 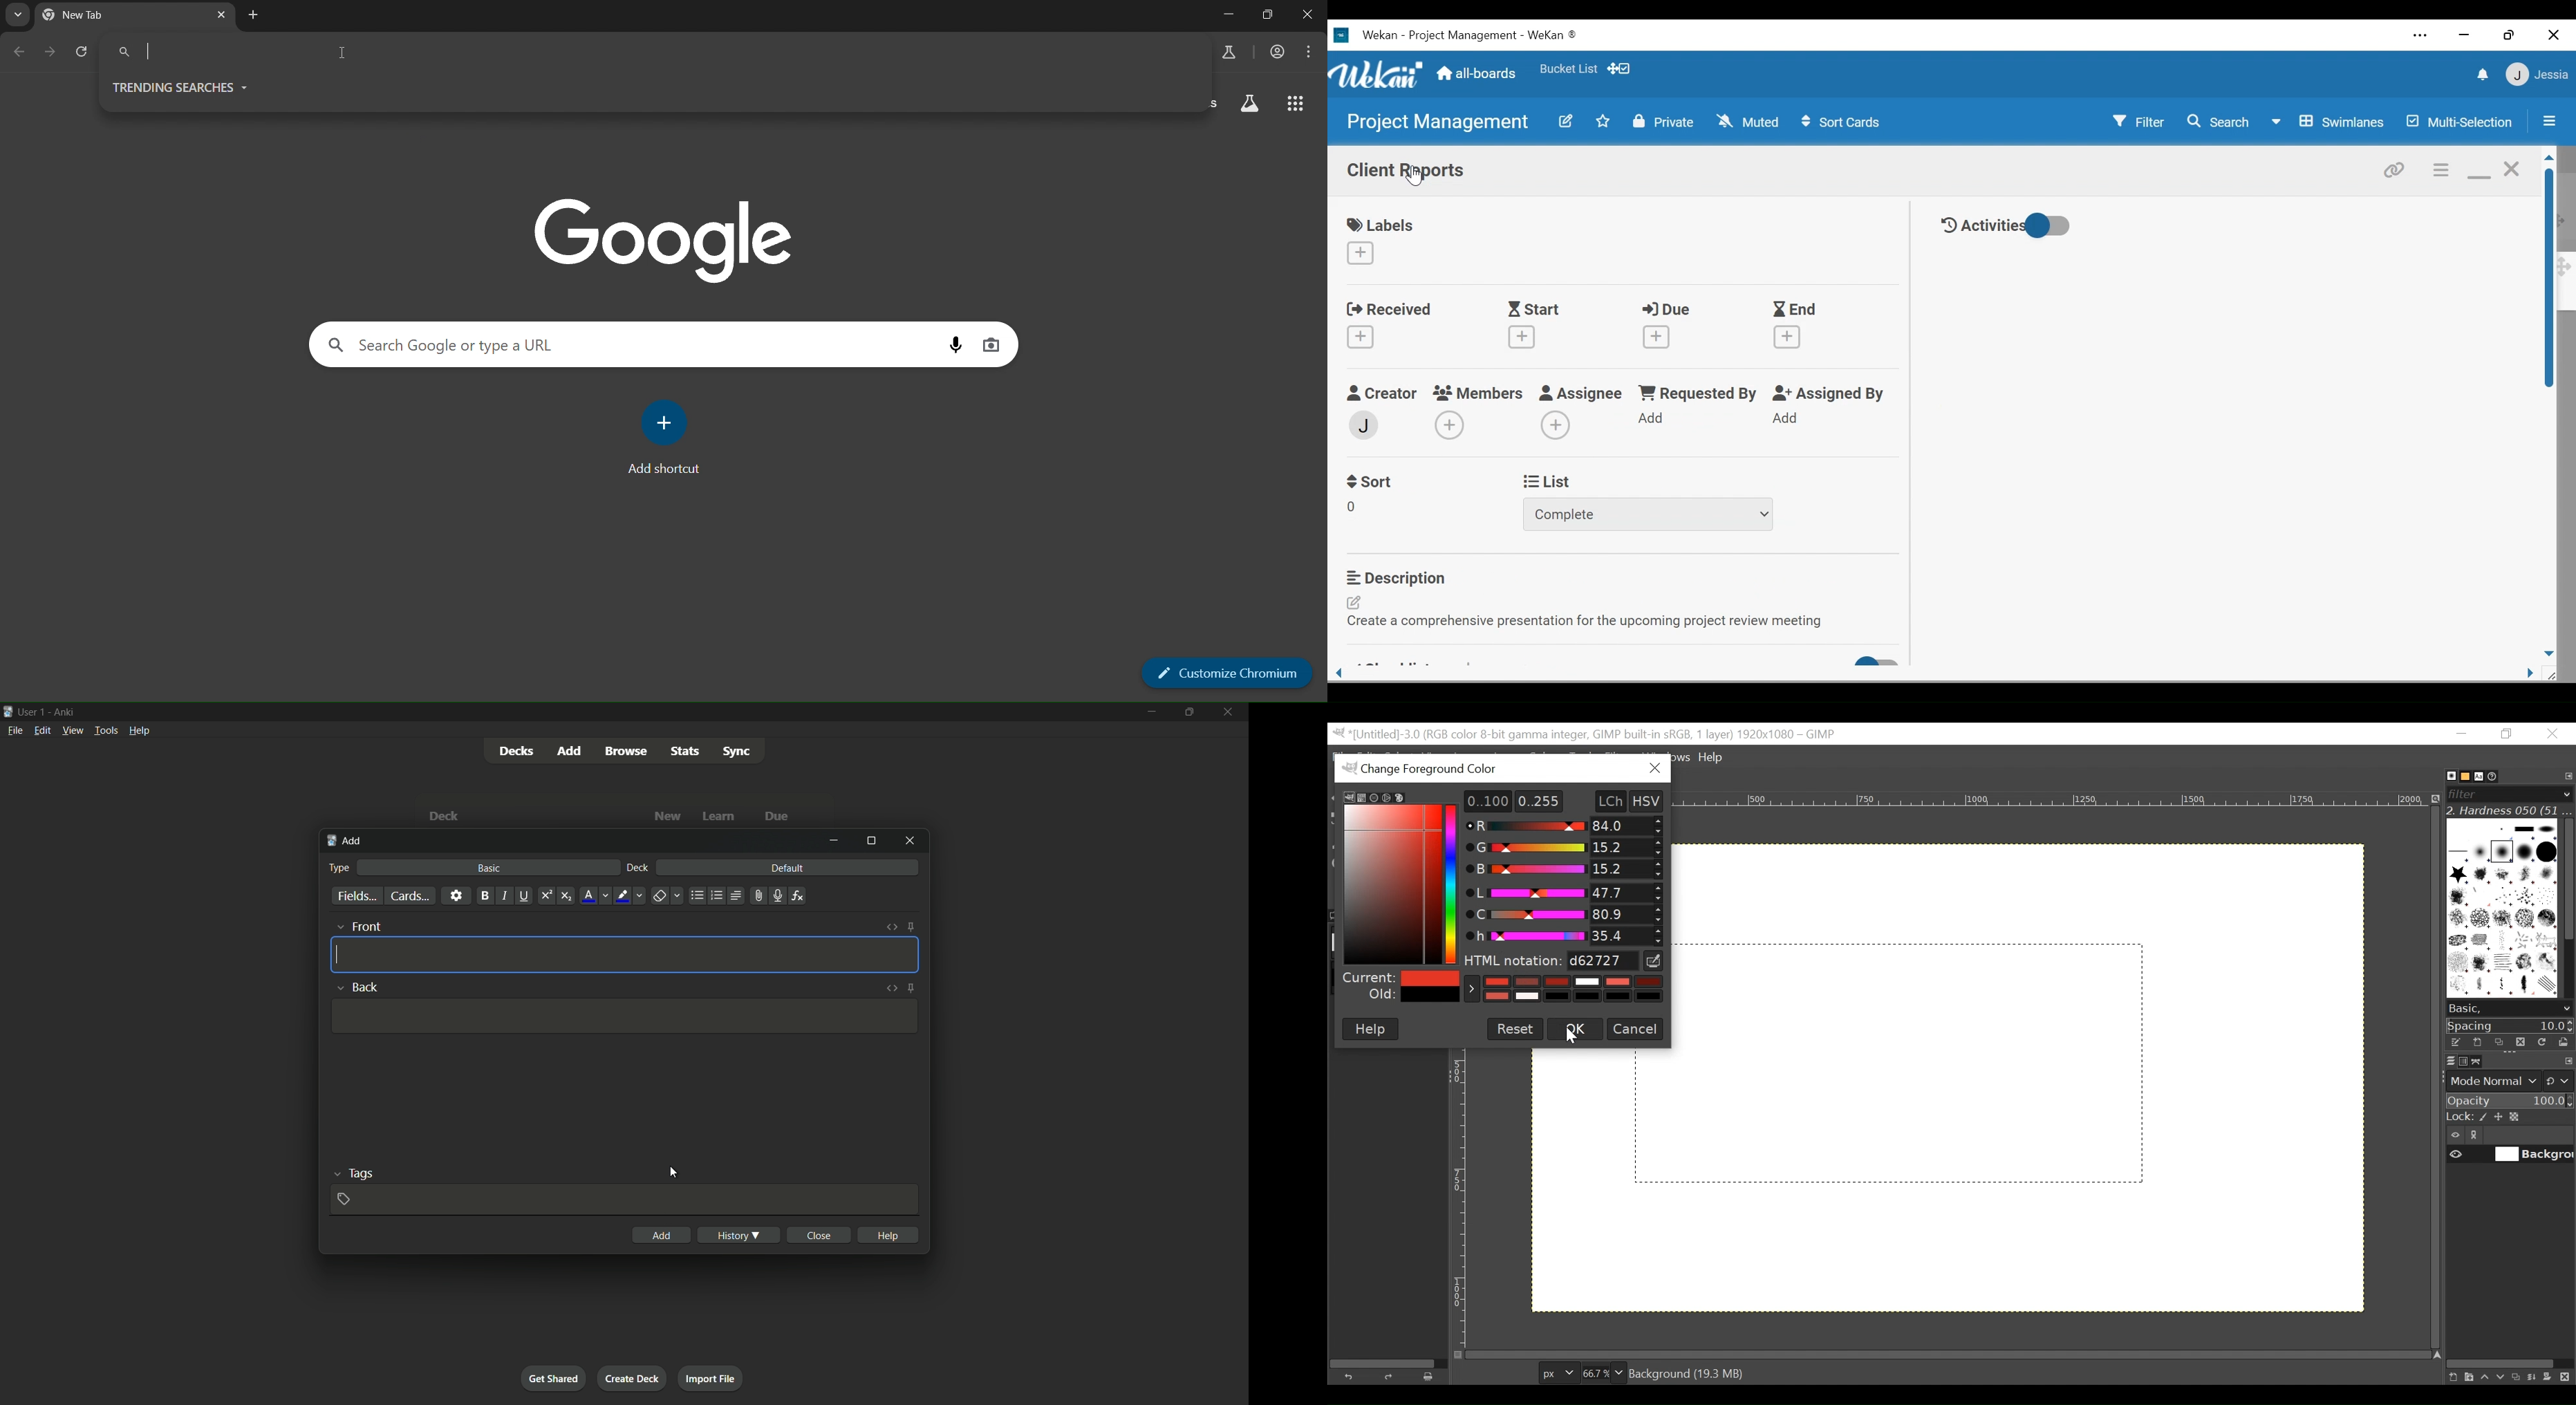 What do you see at coordinates (1388, 308) in the screenshot?
I see `Received Date` at bounding box center [1388, 308].